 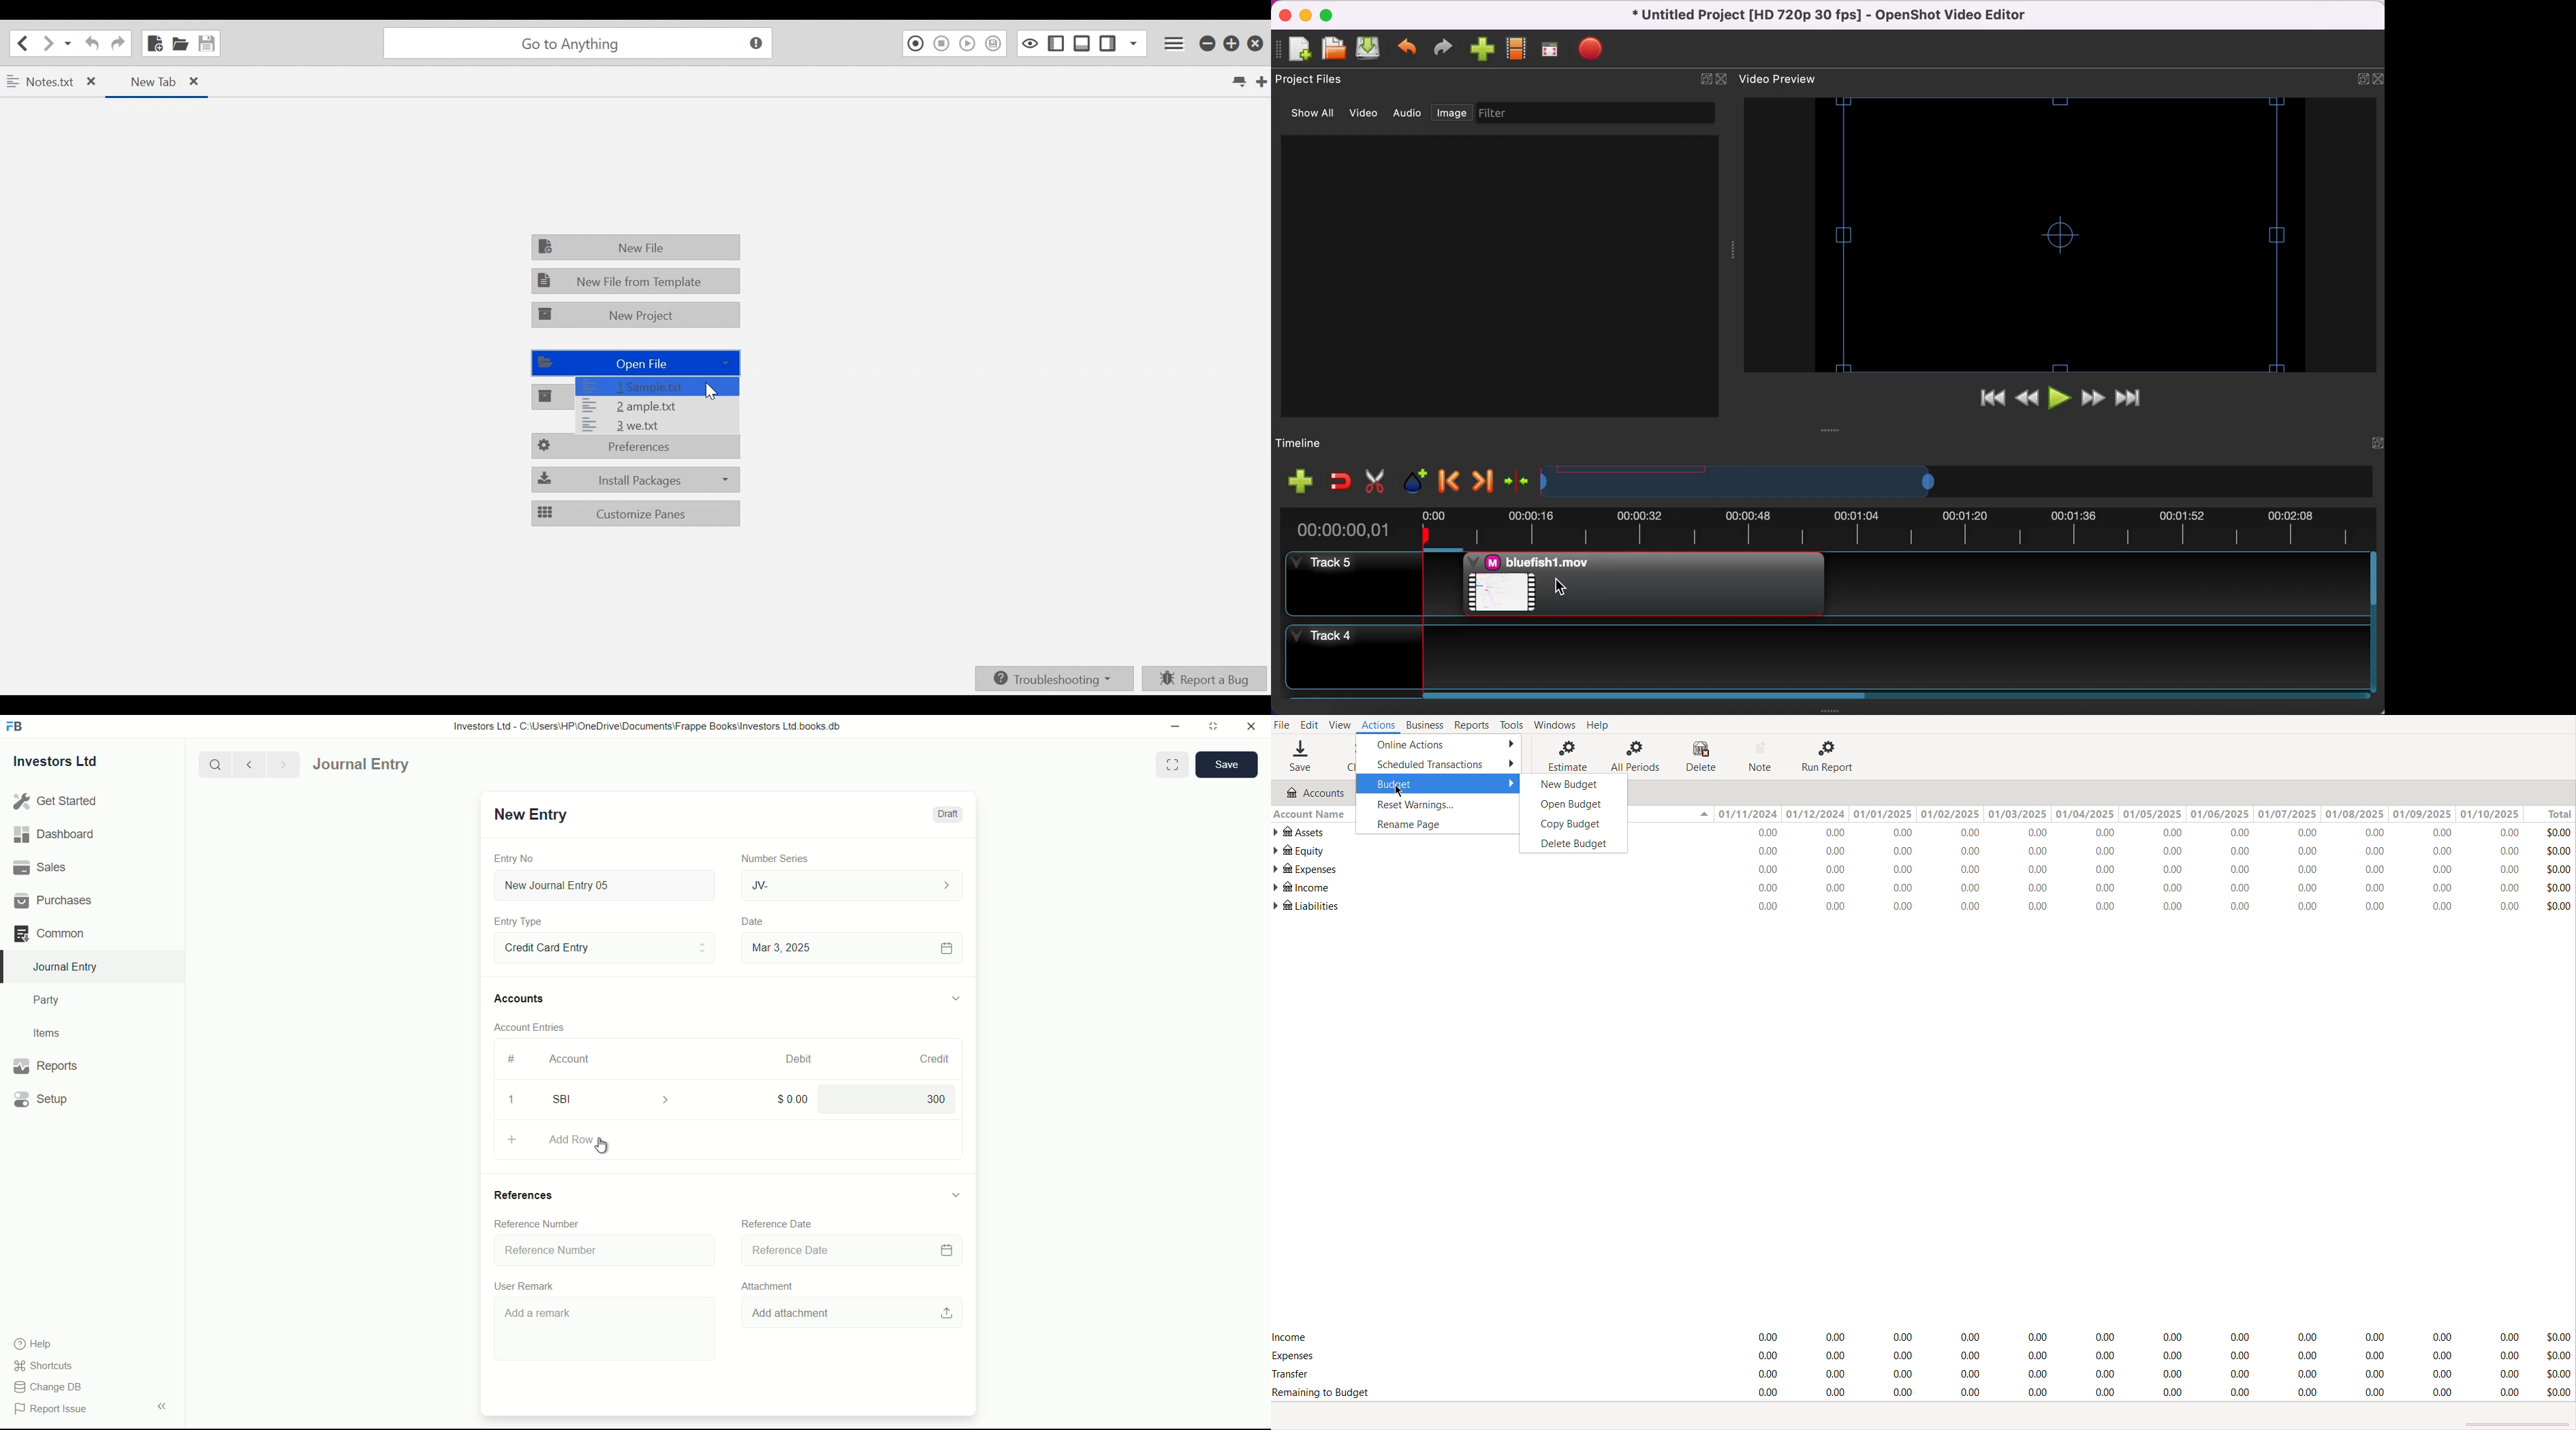 I want to click on Close, so click(x=1256, y=44).